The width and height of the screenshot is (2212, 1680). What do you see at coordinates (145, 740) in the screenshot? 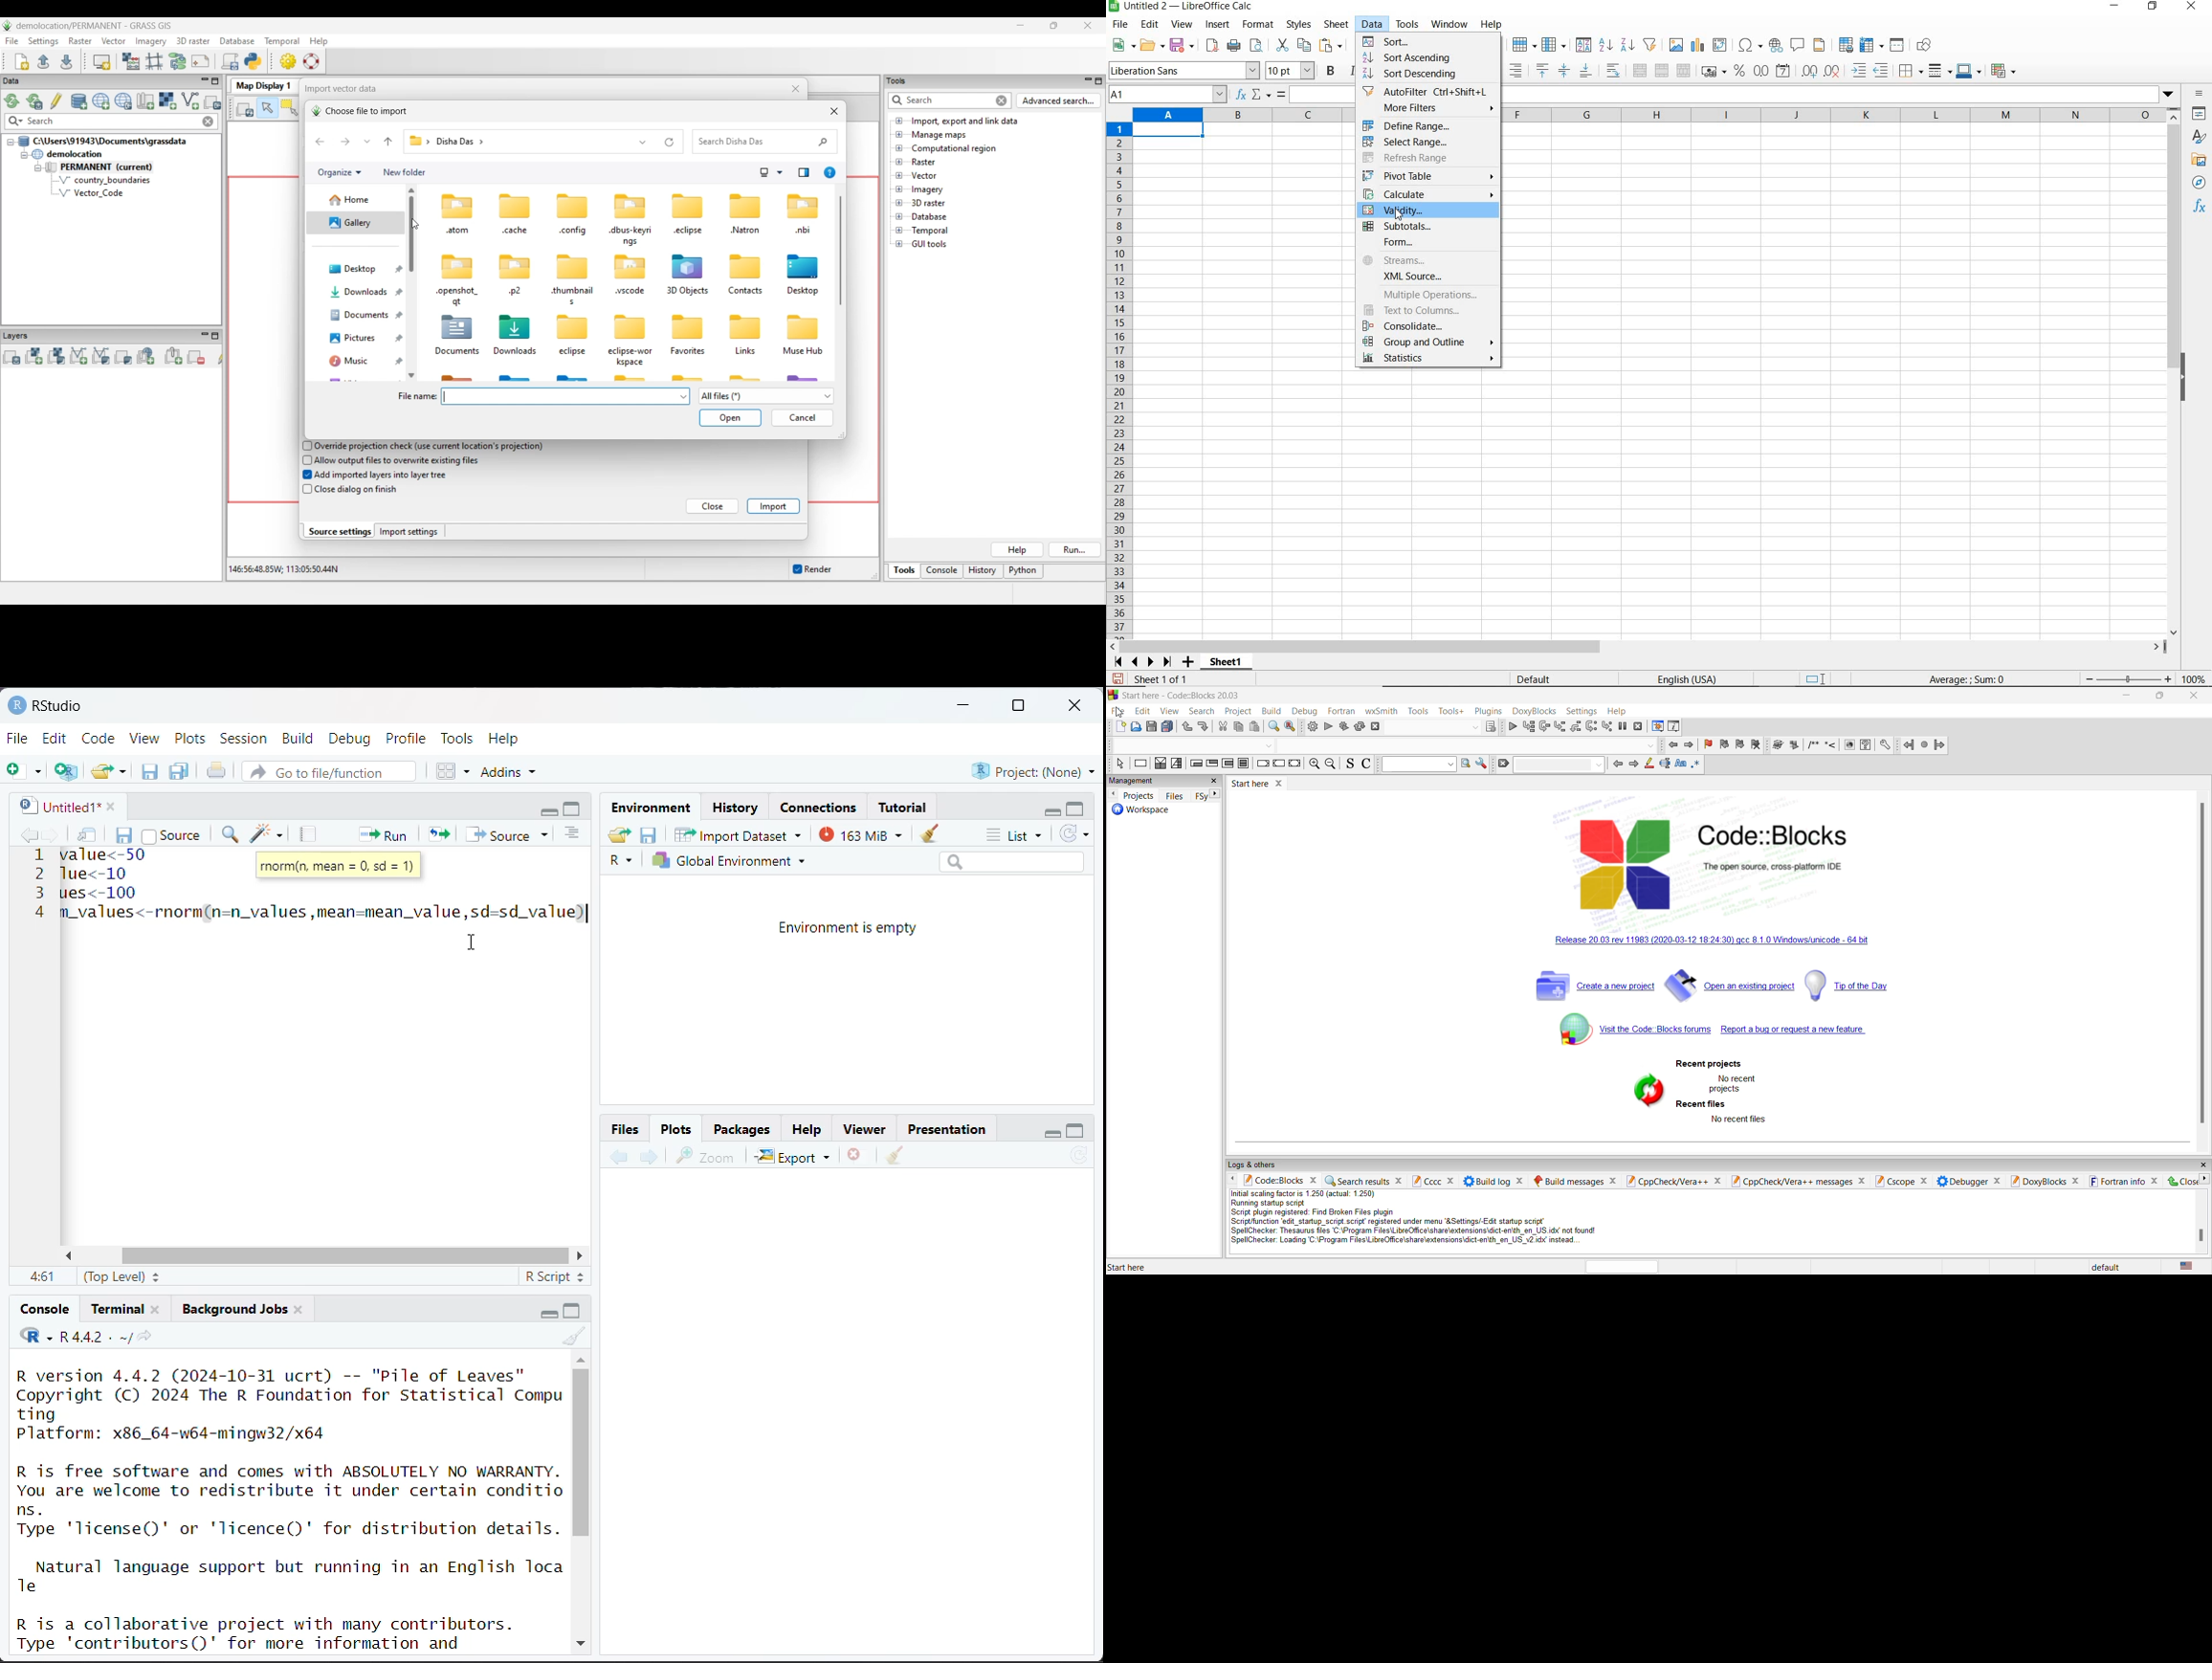
I see `View` at bounding box center [145, 740].